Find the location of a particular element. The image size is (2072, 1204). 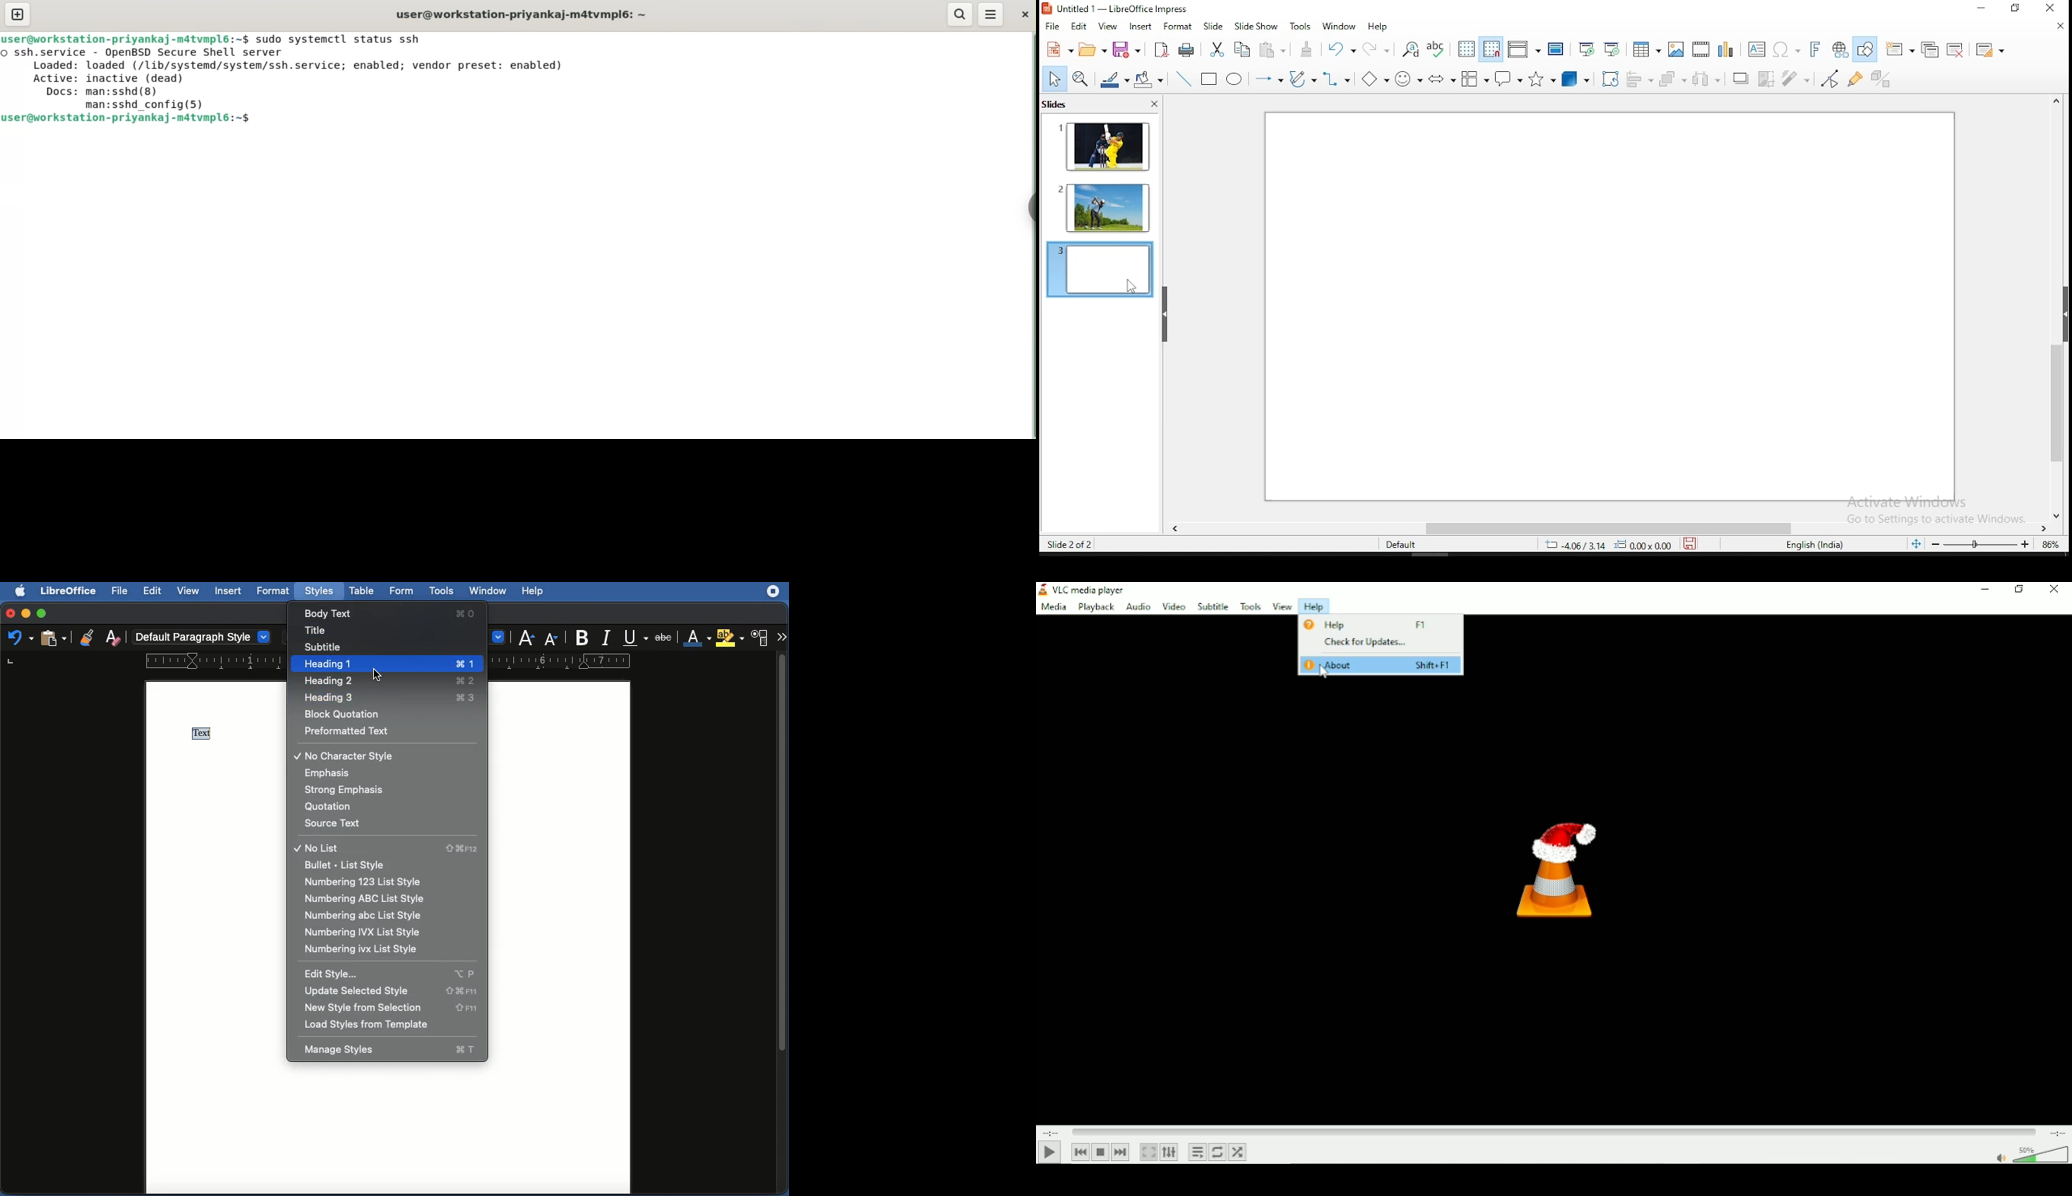

new slide is located at coordinates (1901, 48).